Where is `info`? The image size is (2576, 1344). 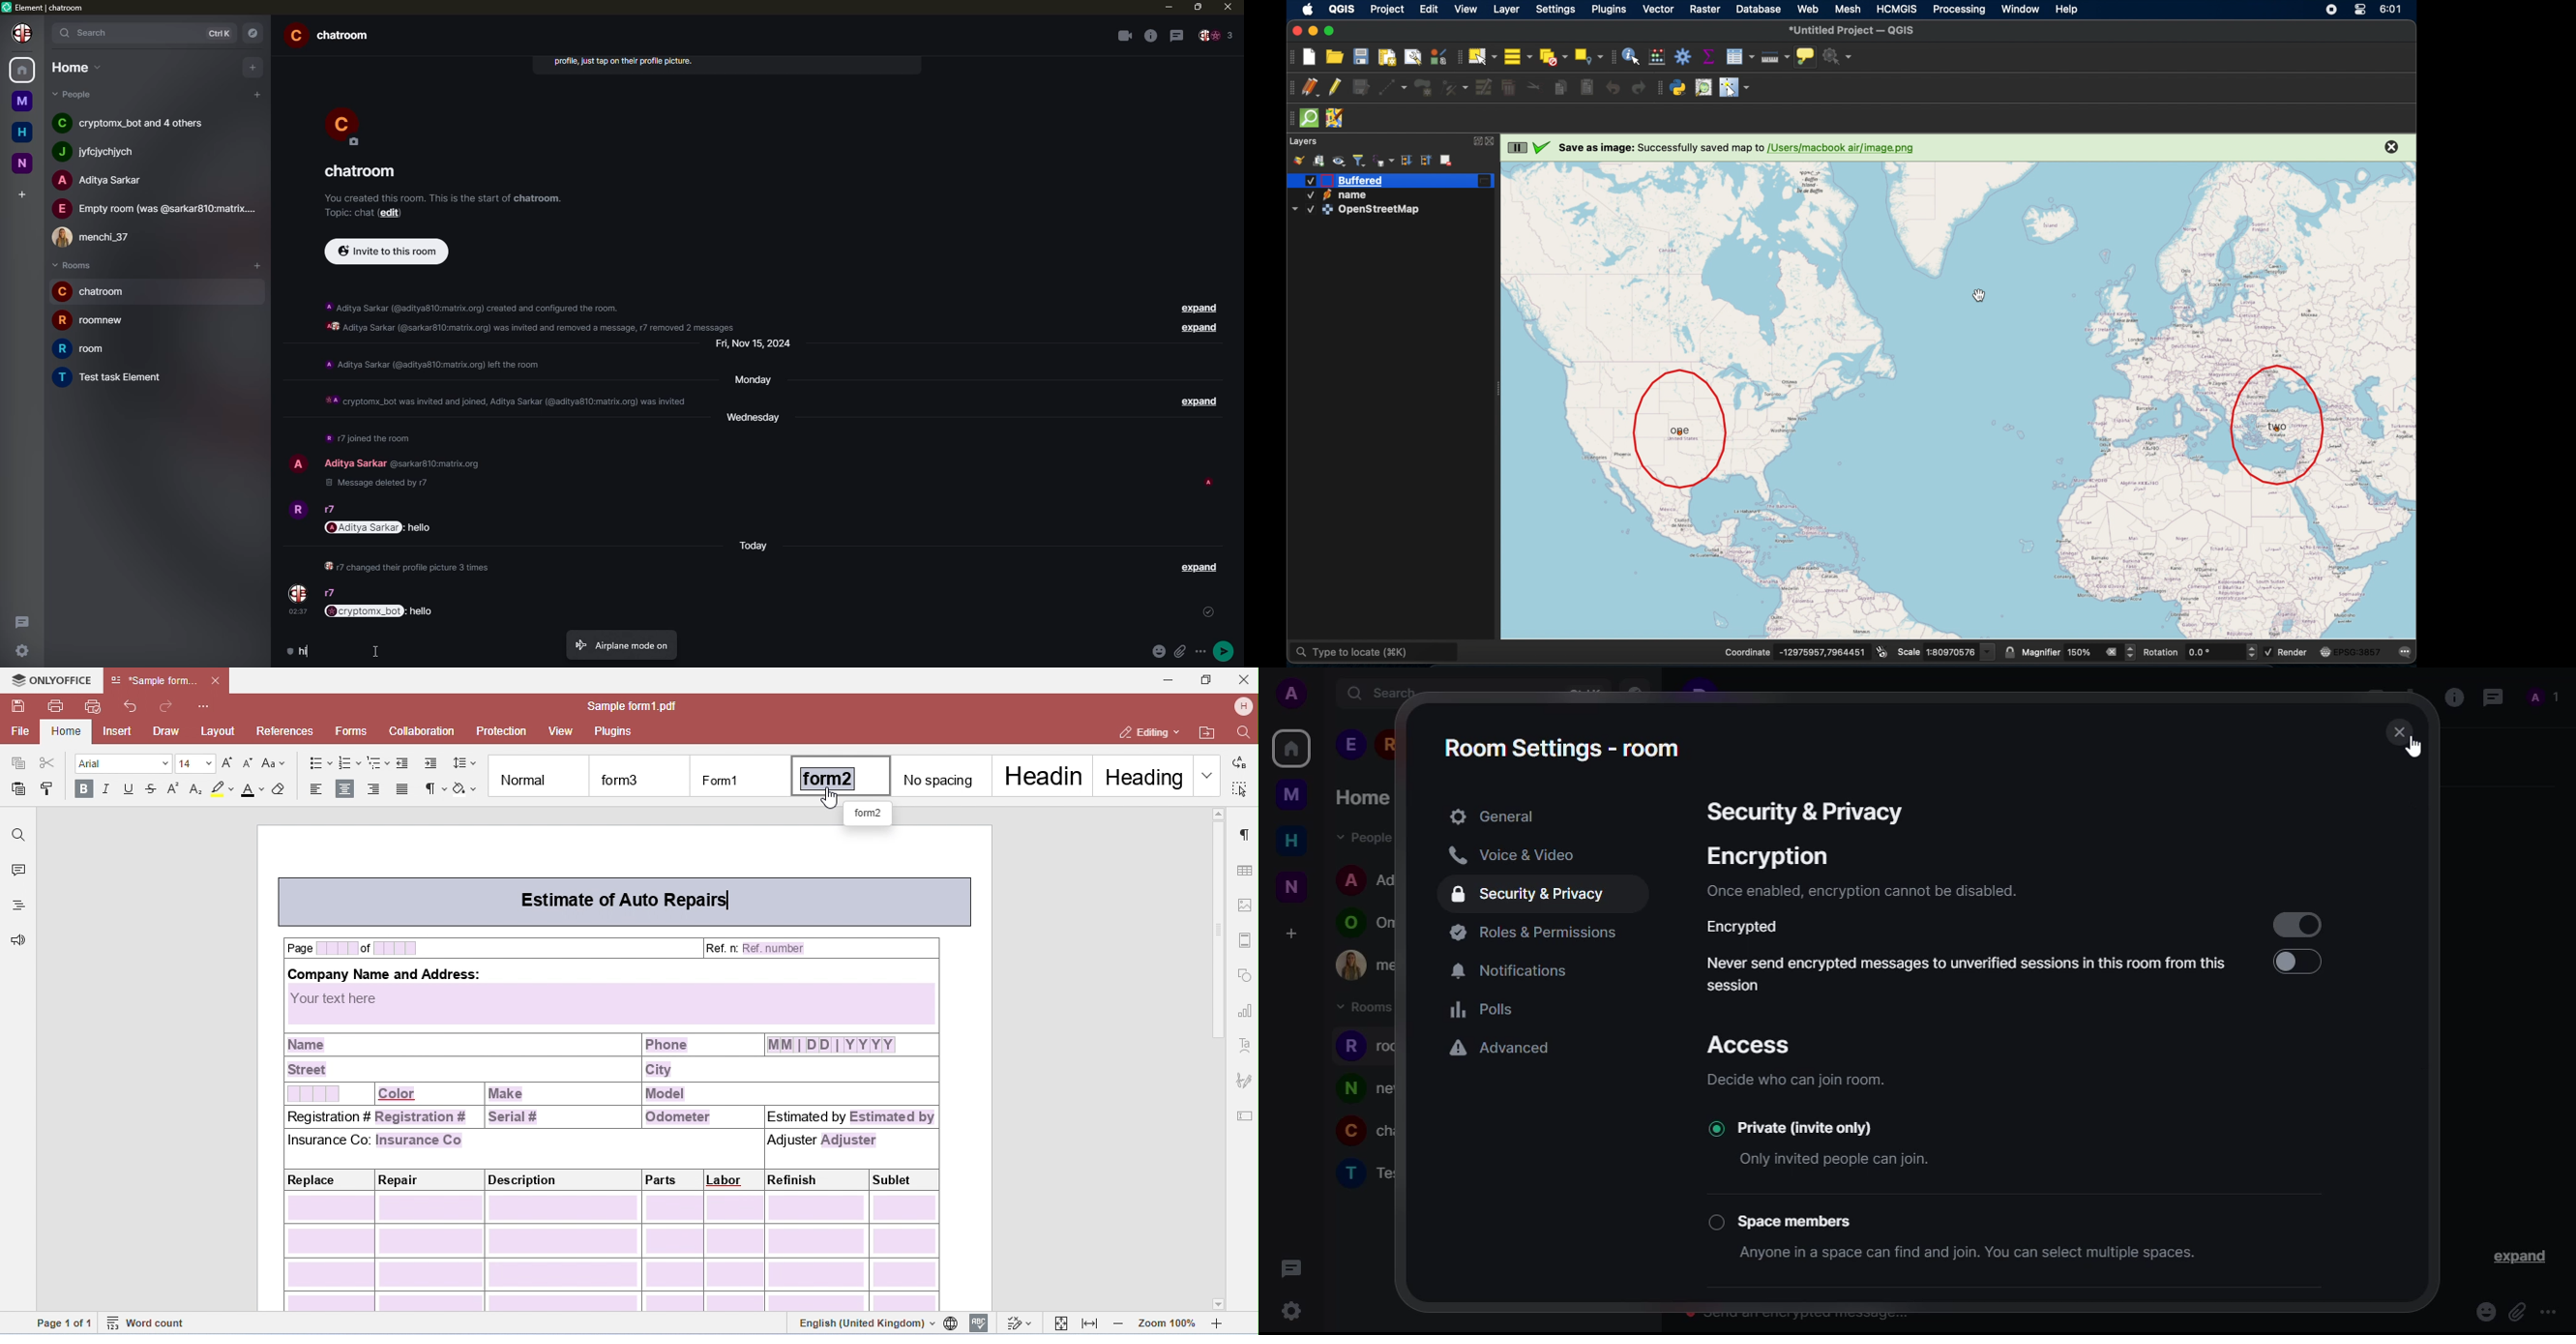 info is located at coordinates (2453, 695).